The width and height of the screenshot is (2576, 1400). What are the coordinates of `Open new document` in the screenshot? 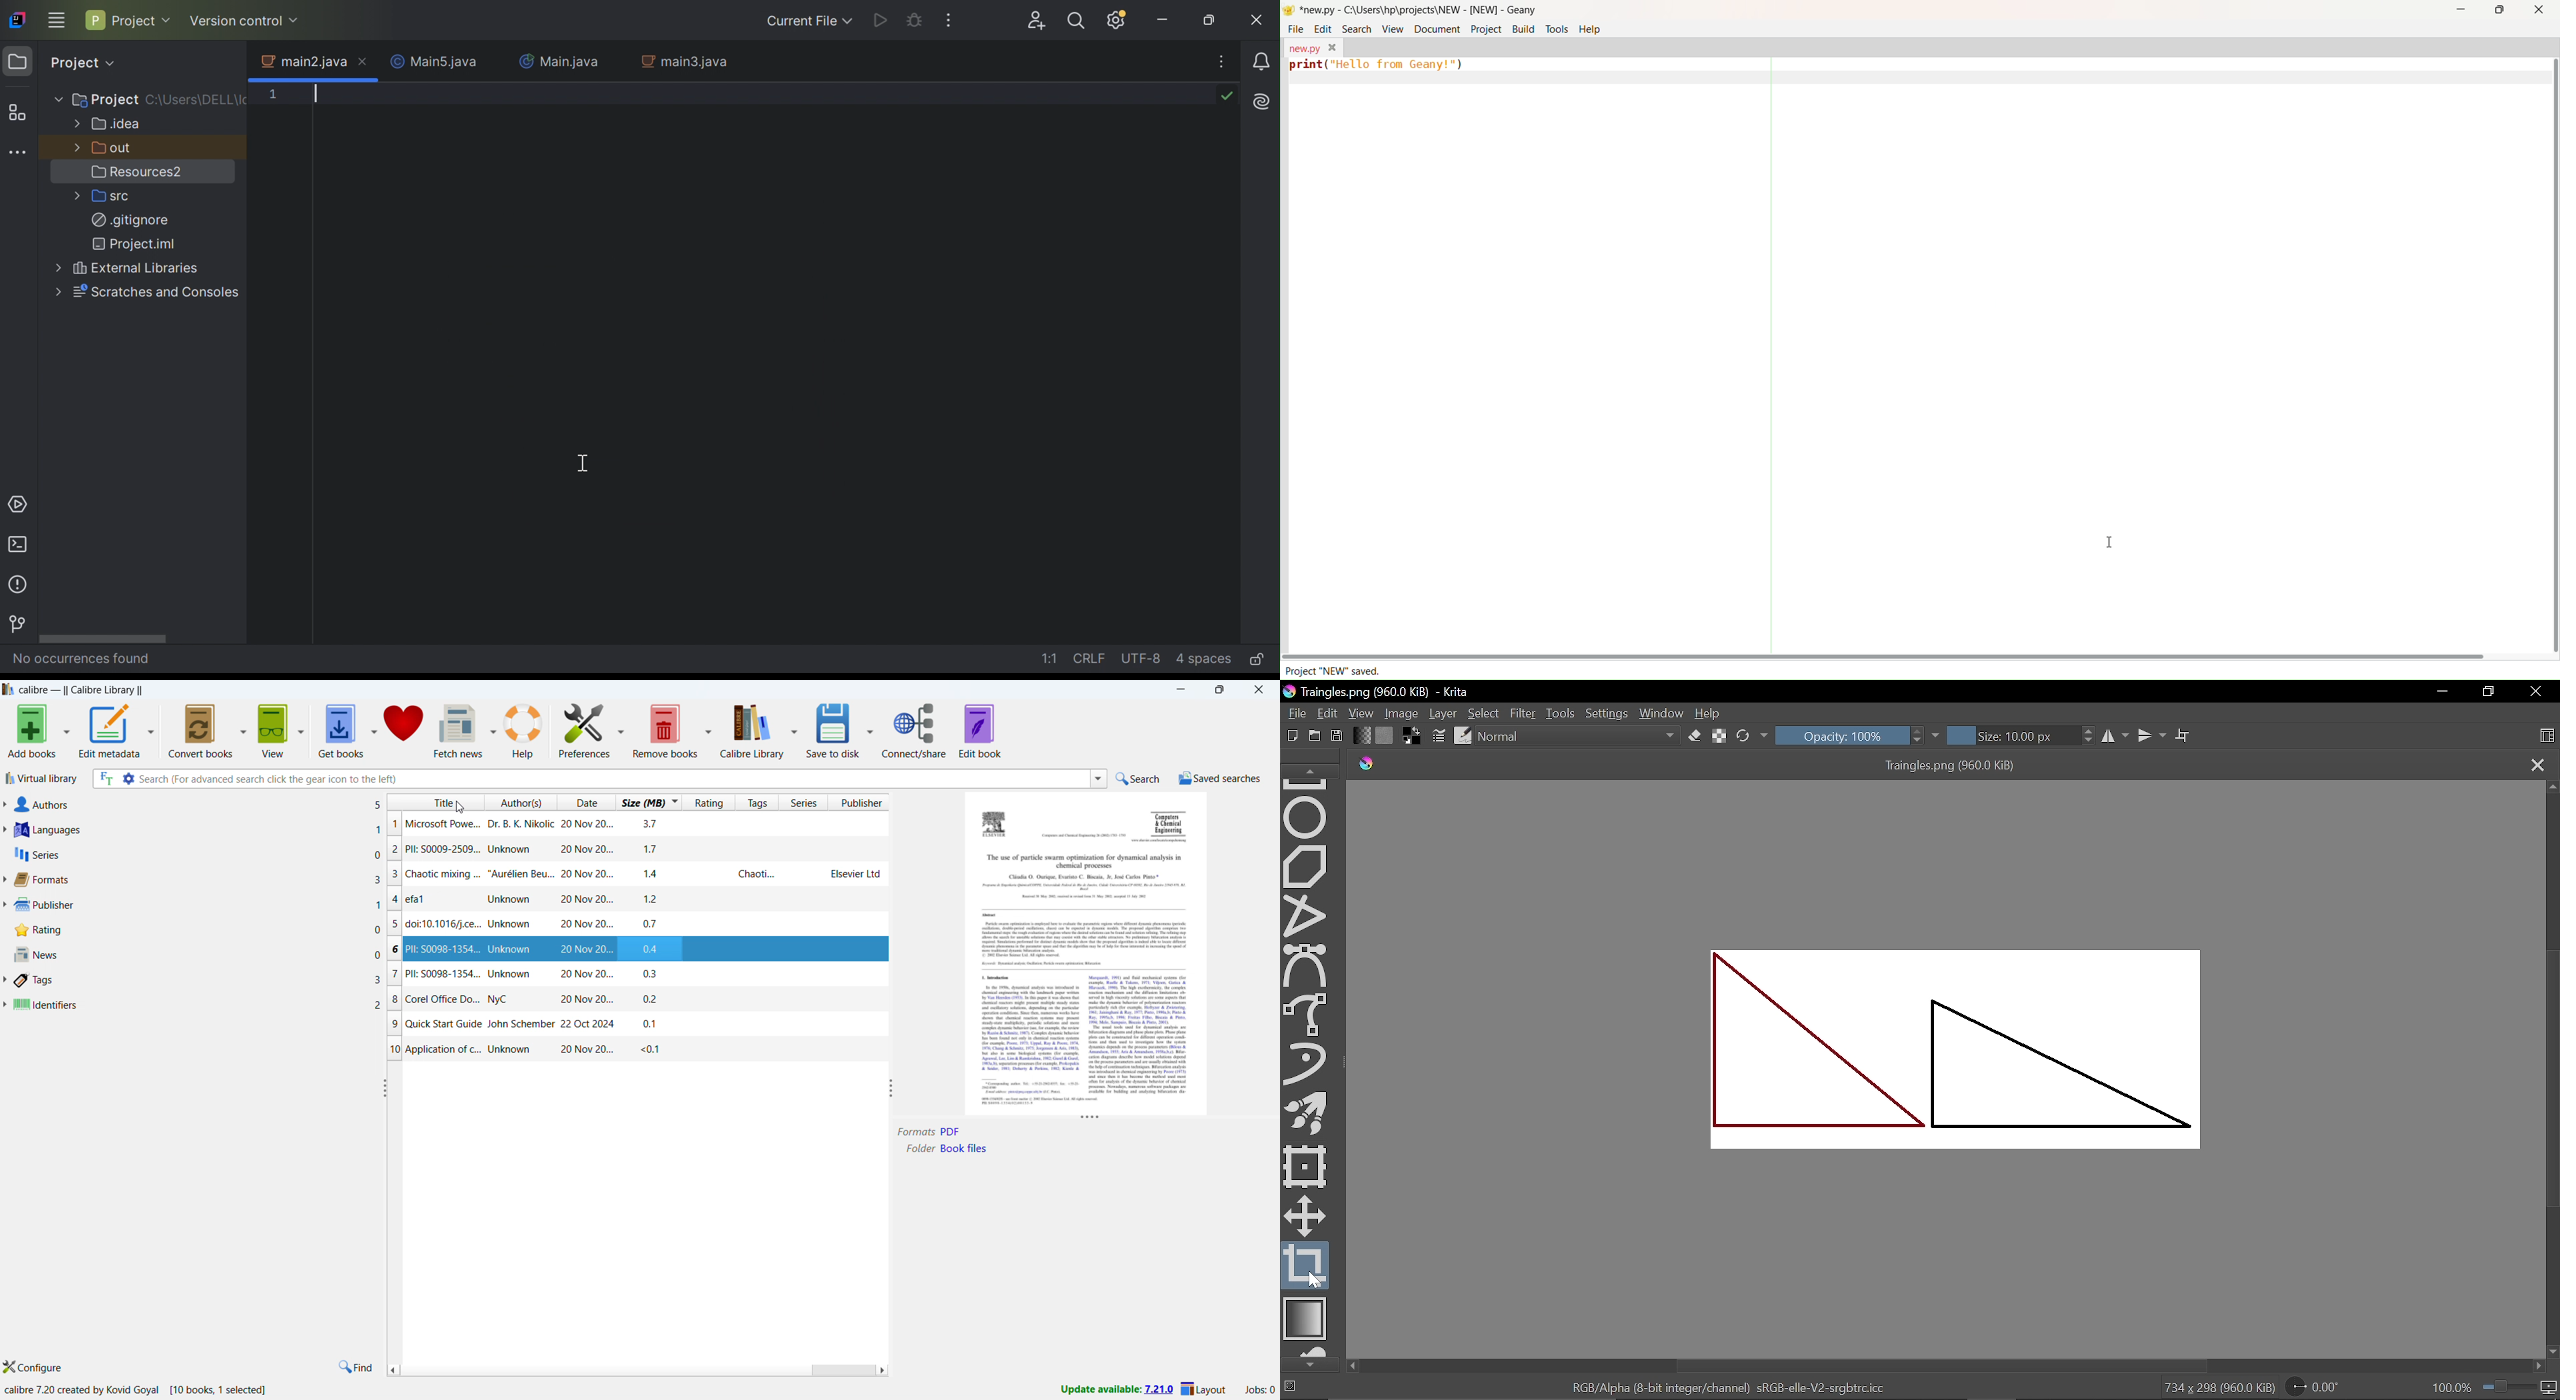 It's located at (1315, 736).